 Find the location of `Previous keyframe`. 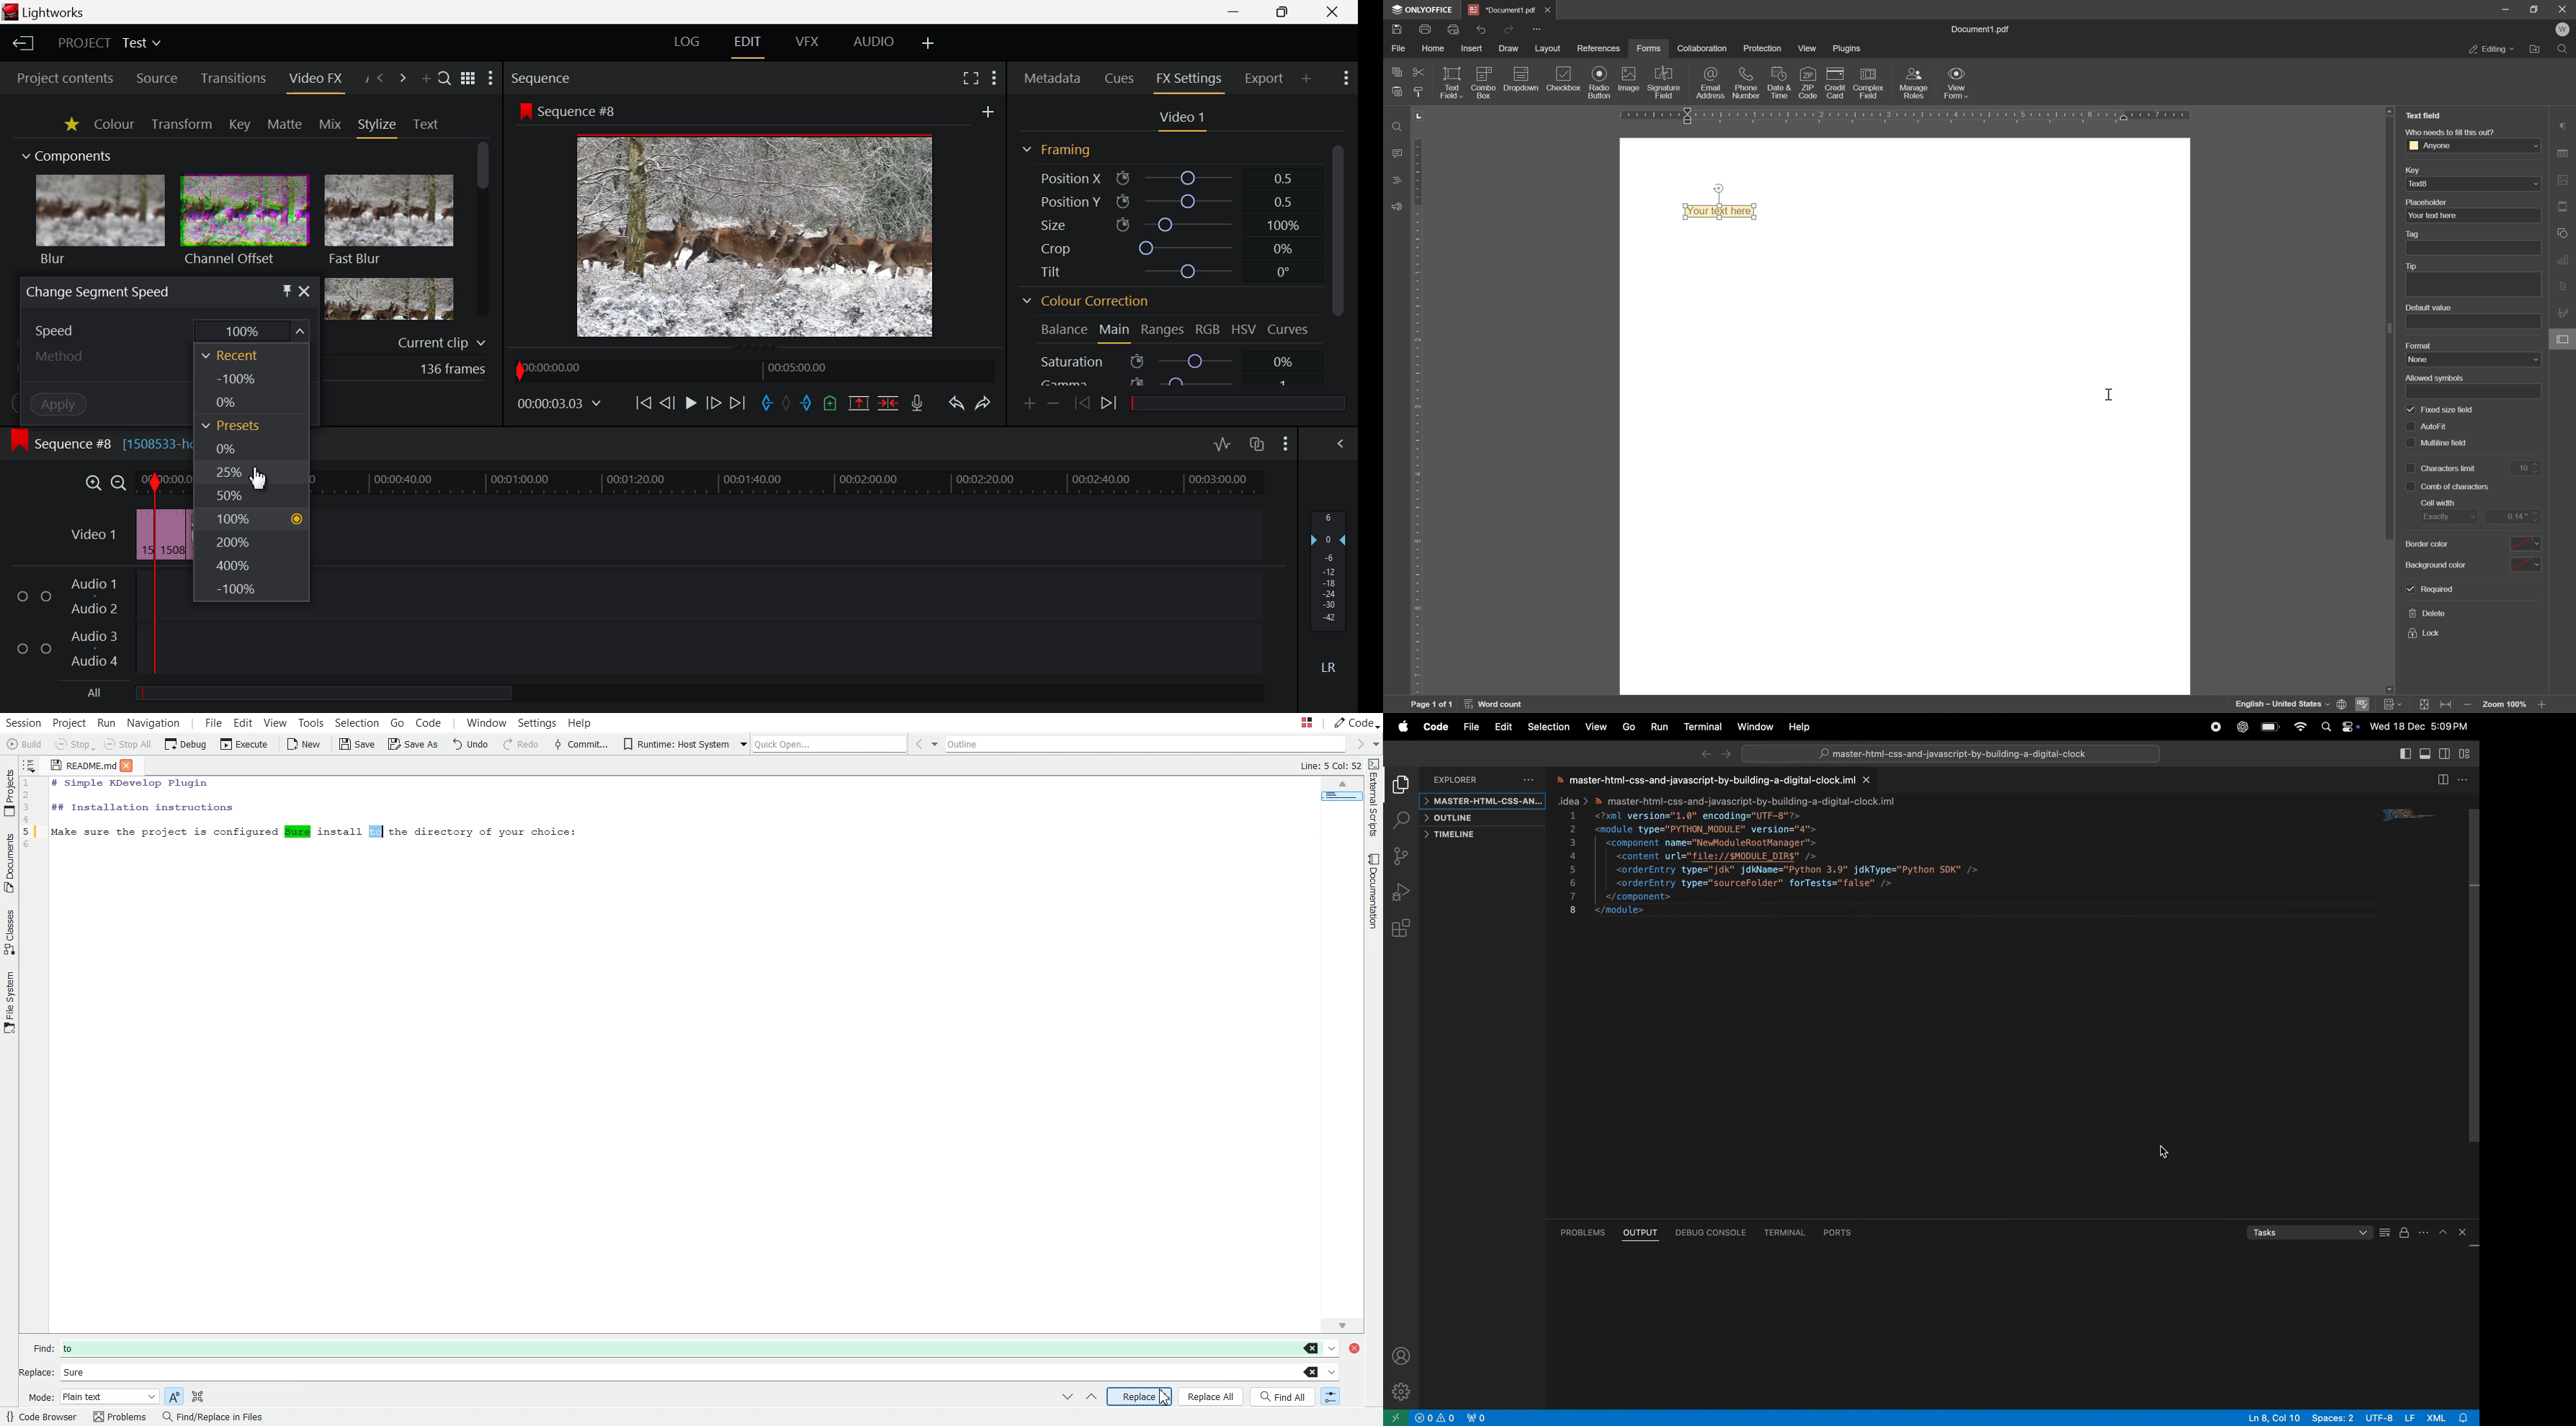

Previous keyframe is located at coordinates (1081, 404).